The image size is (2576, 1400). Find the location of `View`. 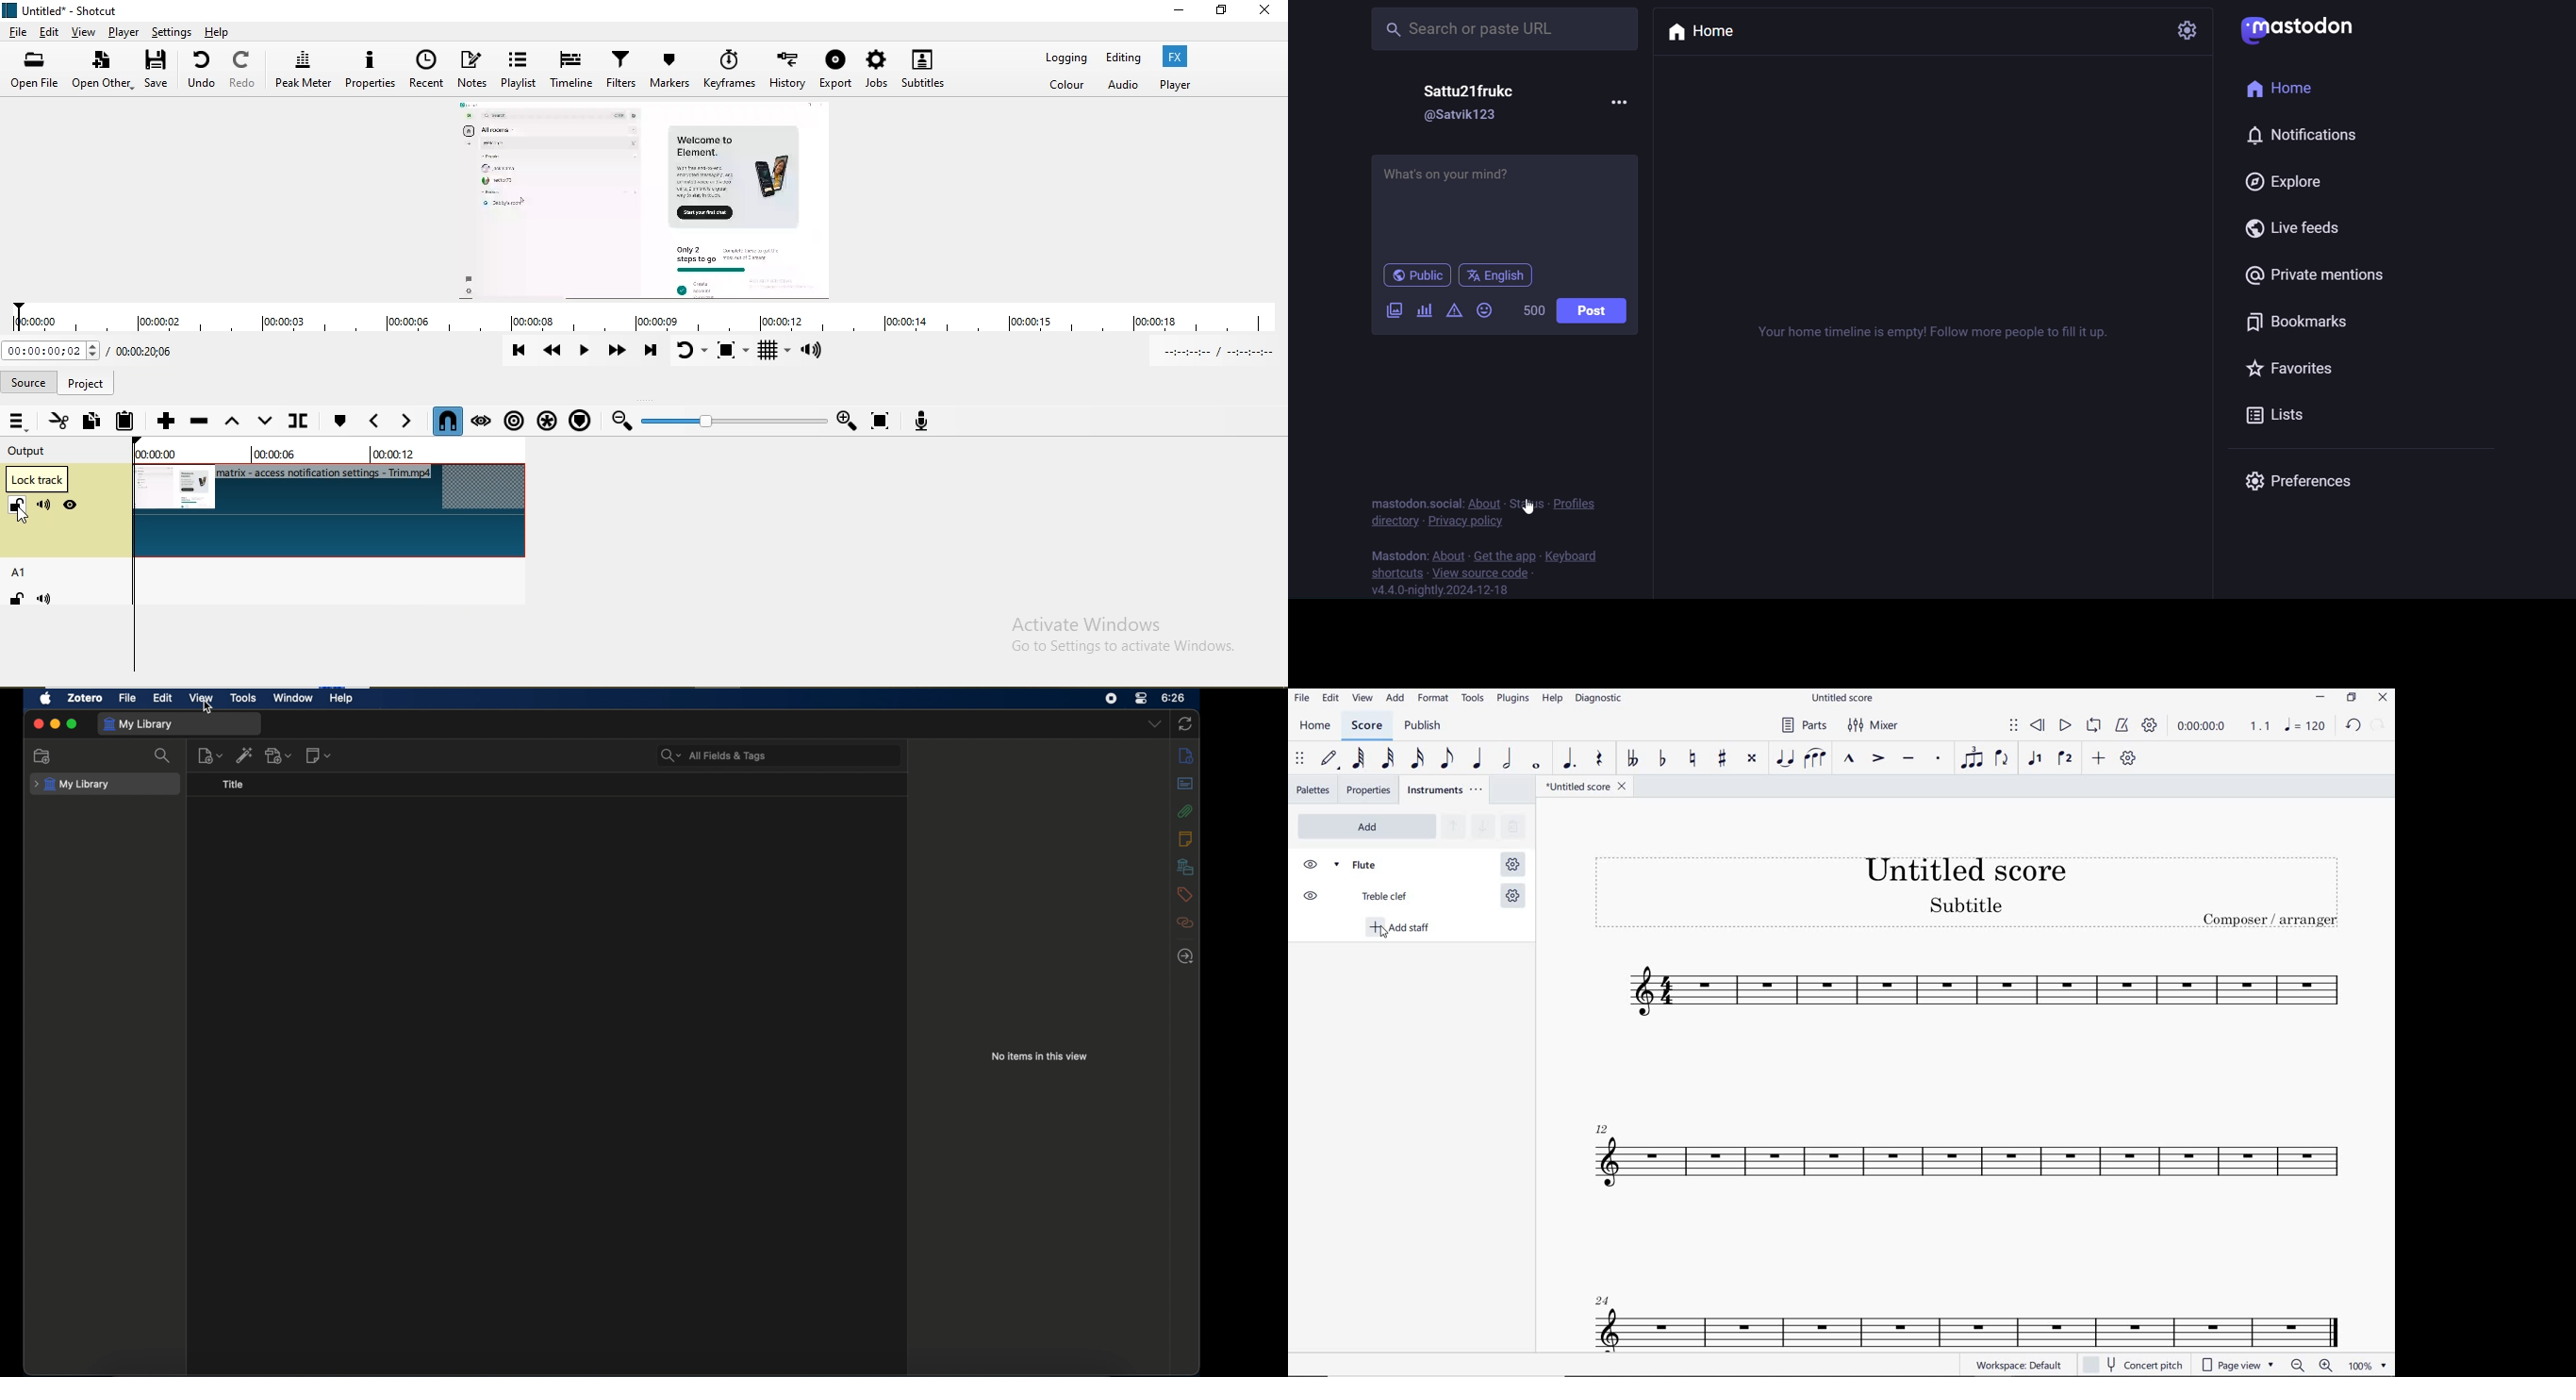

View is located at coordinates (84, 33).